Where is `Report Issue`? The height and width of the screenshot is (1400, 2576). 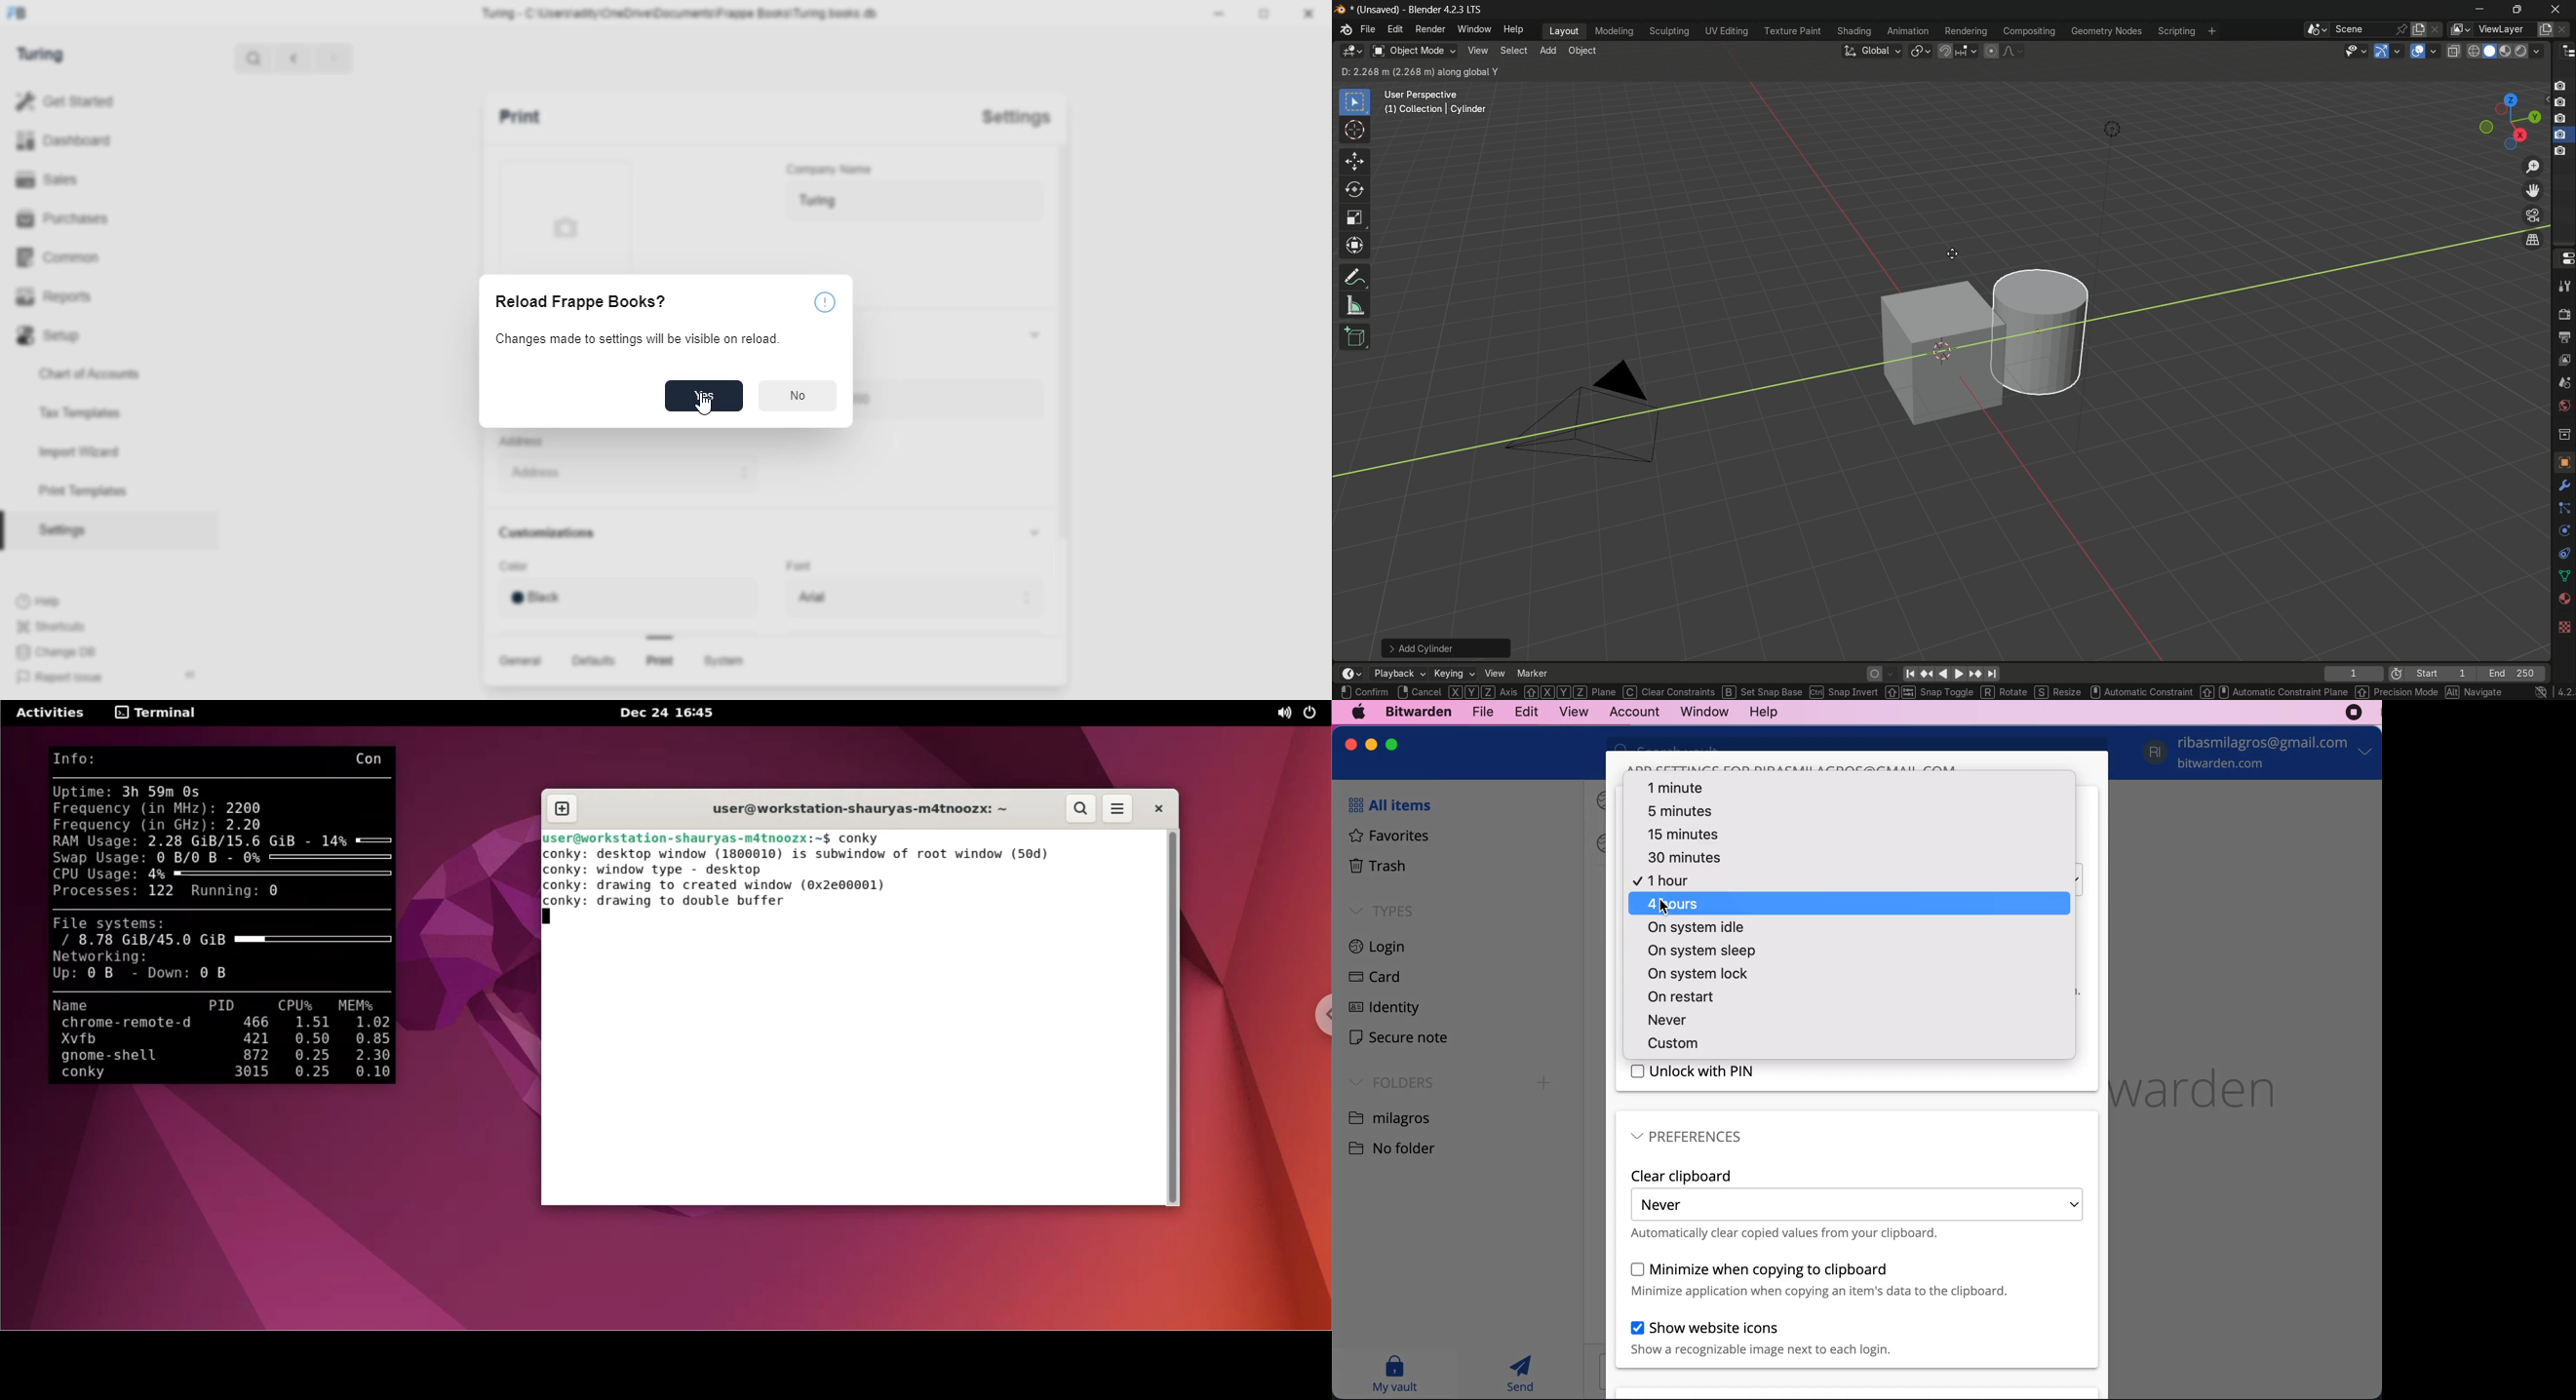
Report Issue is located at coordinates (68, 675).